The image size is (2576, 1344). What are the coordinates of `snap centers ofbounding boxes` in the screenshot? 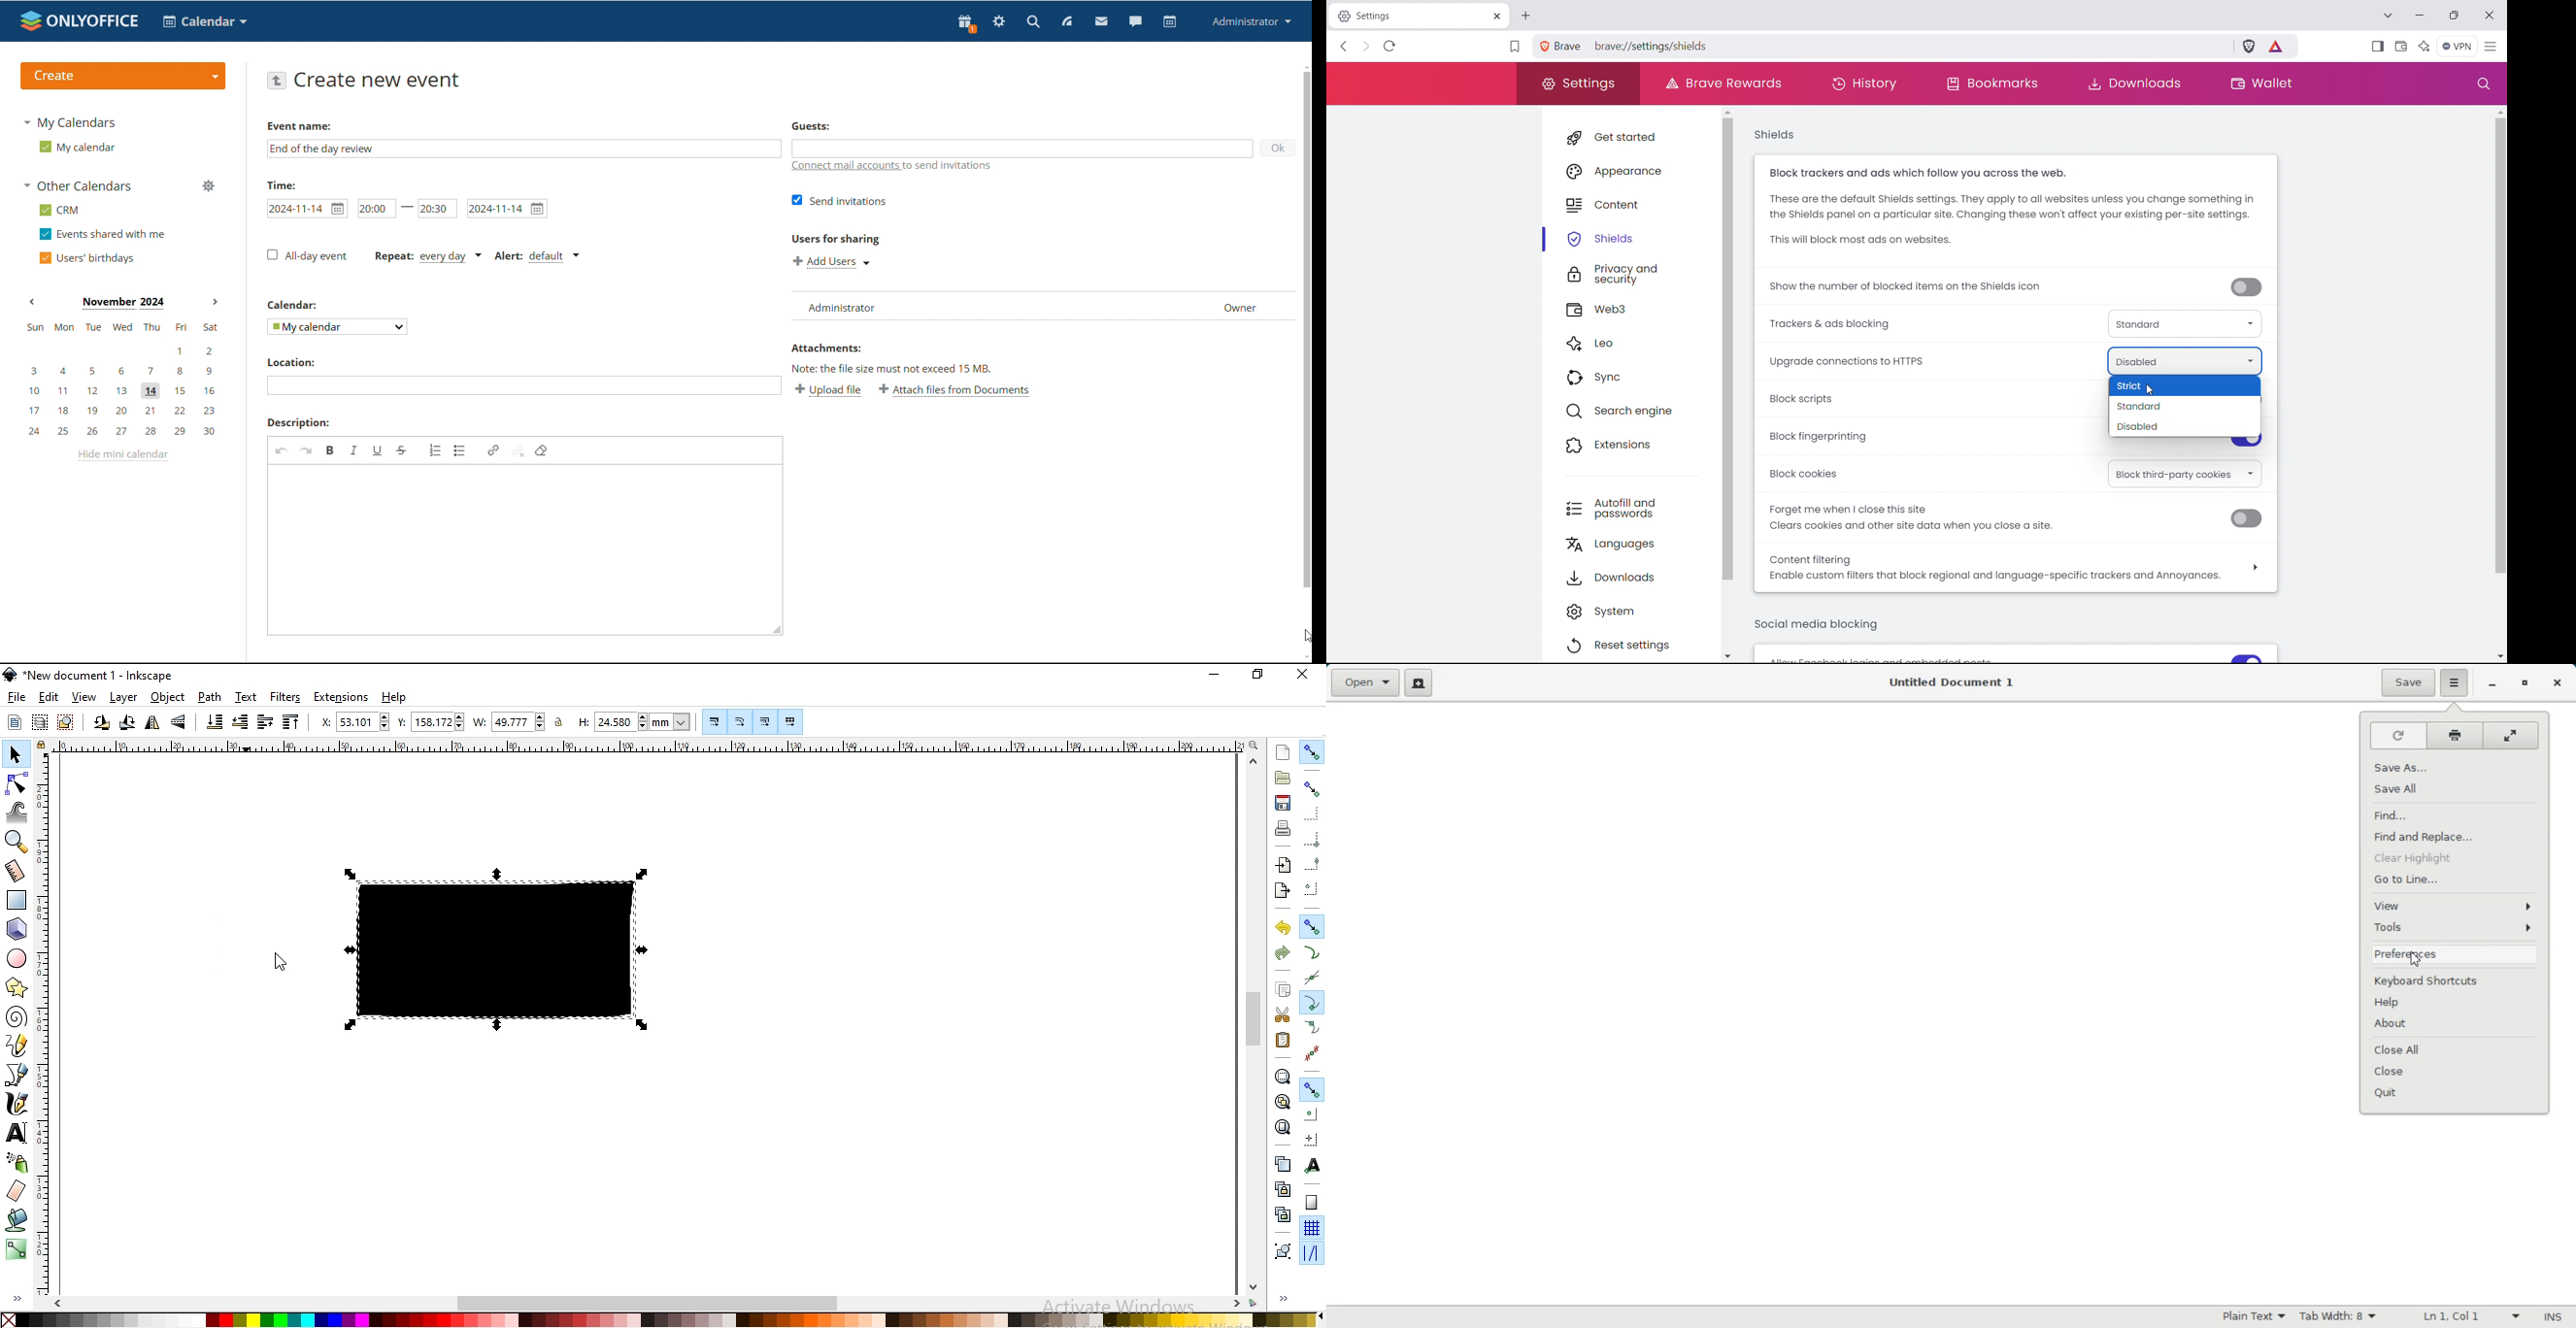 It's located at (1313, 887).